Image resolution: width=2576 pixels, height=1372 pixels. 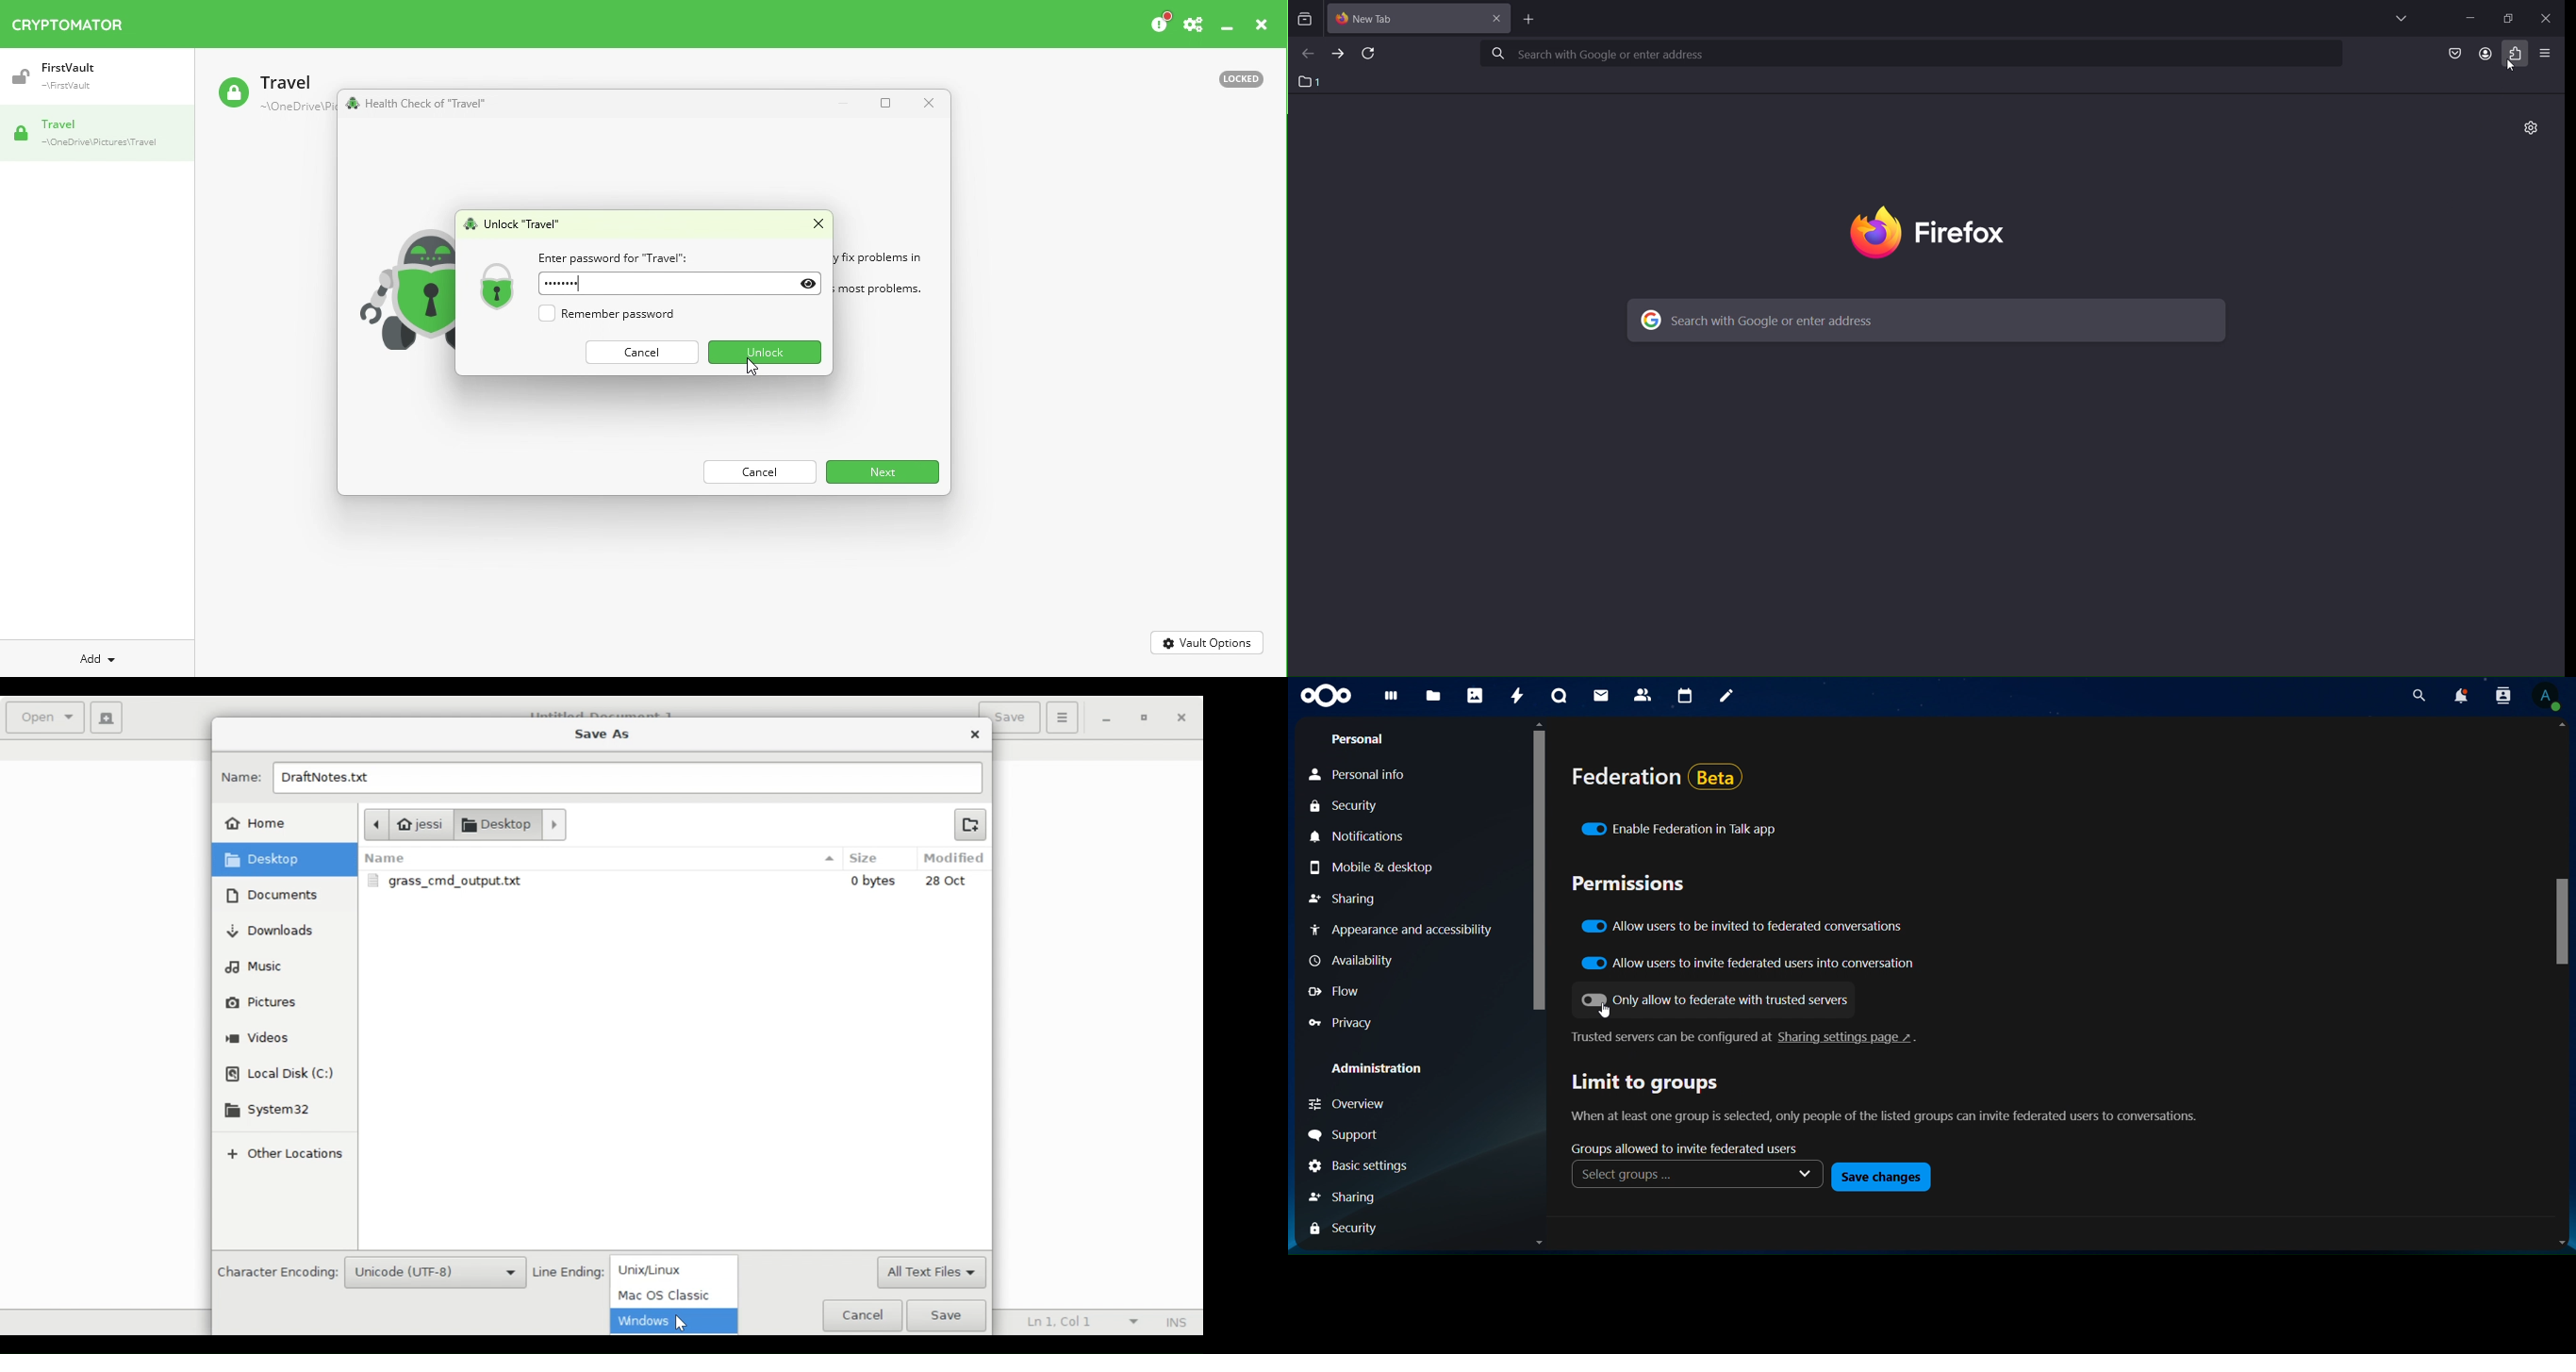 I want to click on Restore, so click(x=1146, y=720).